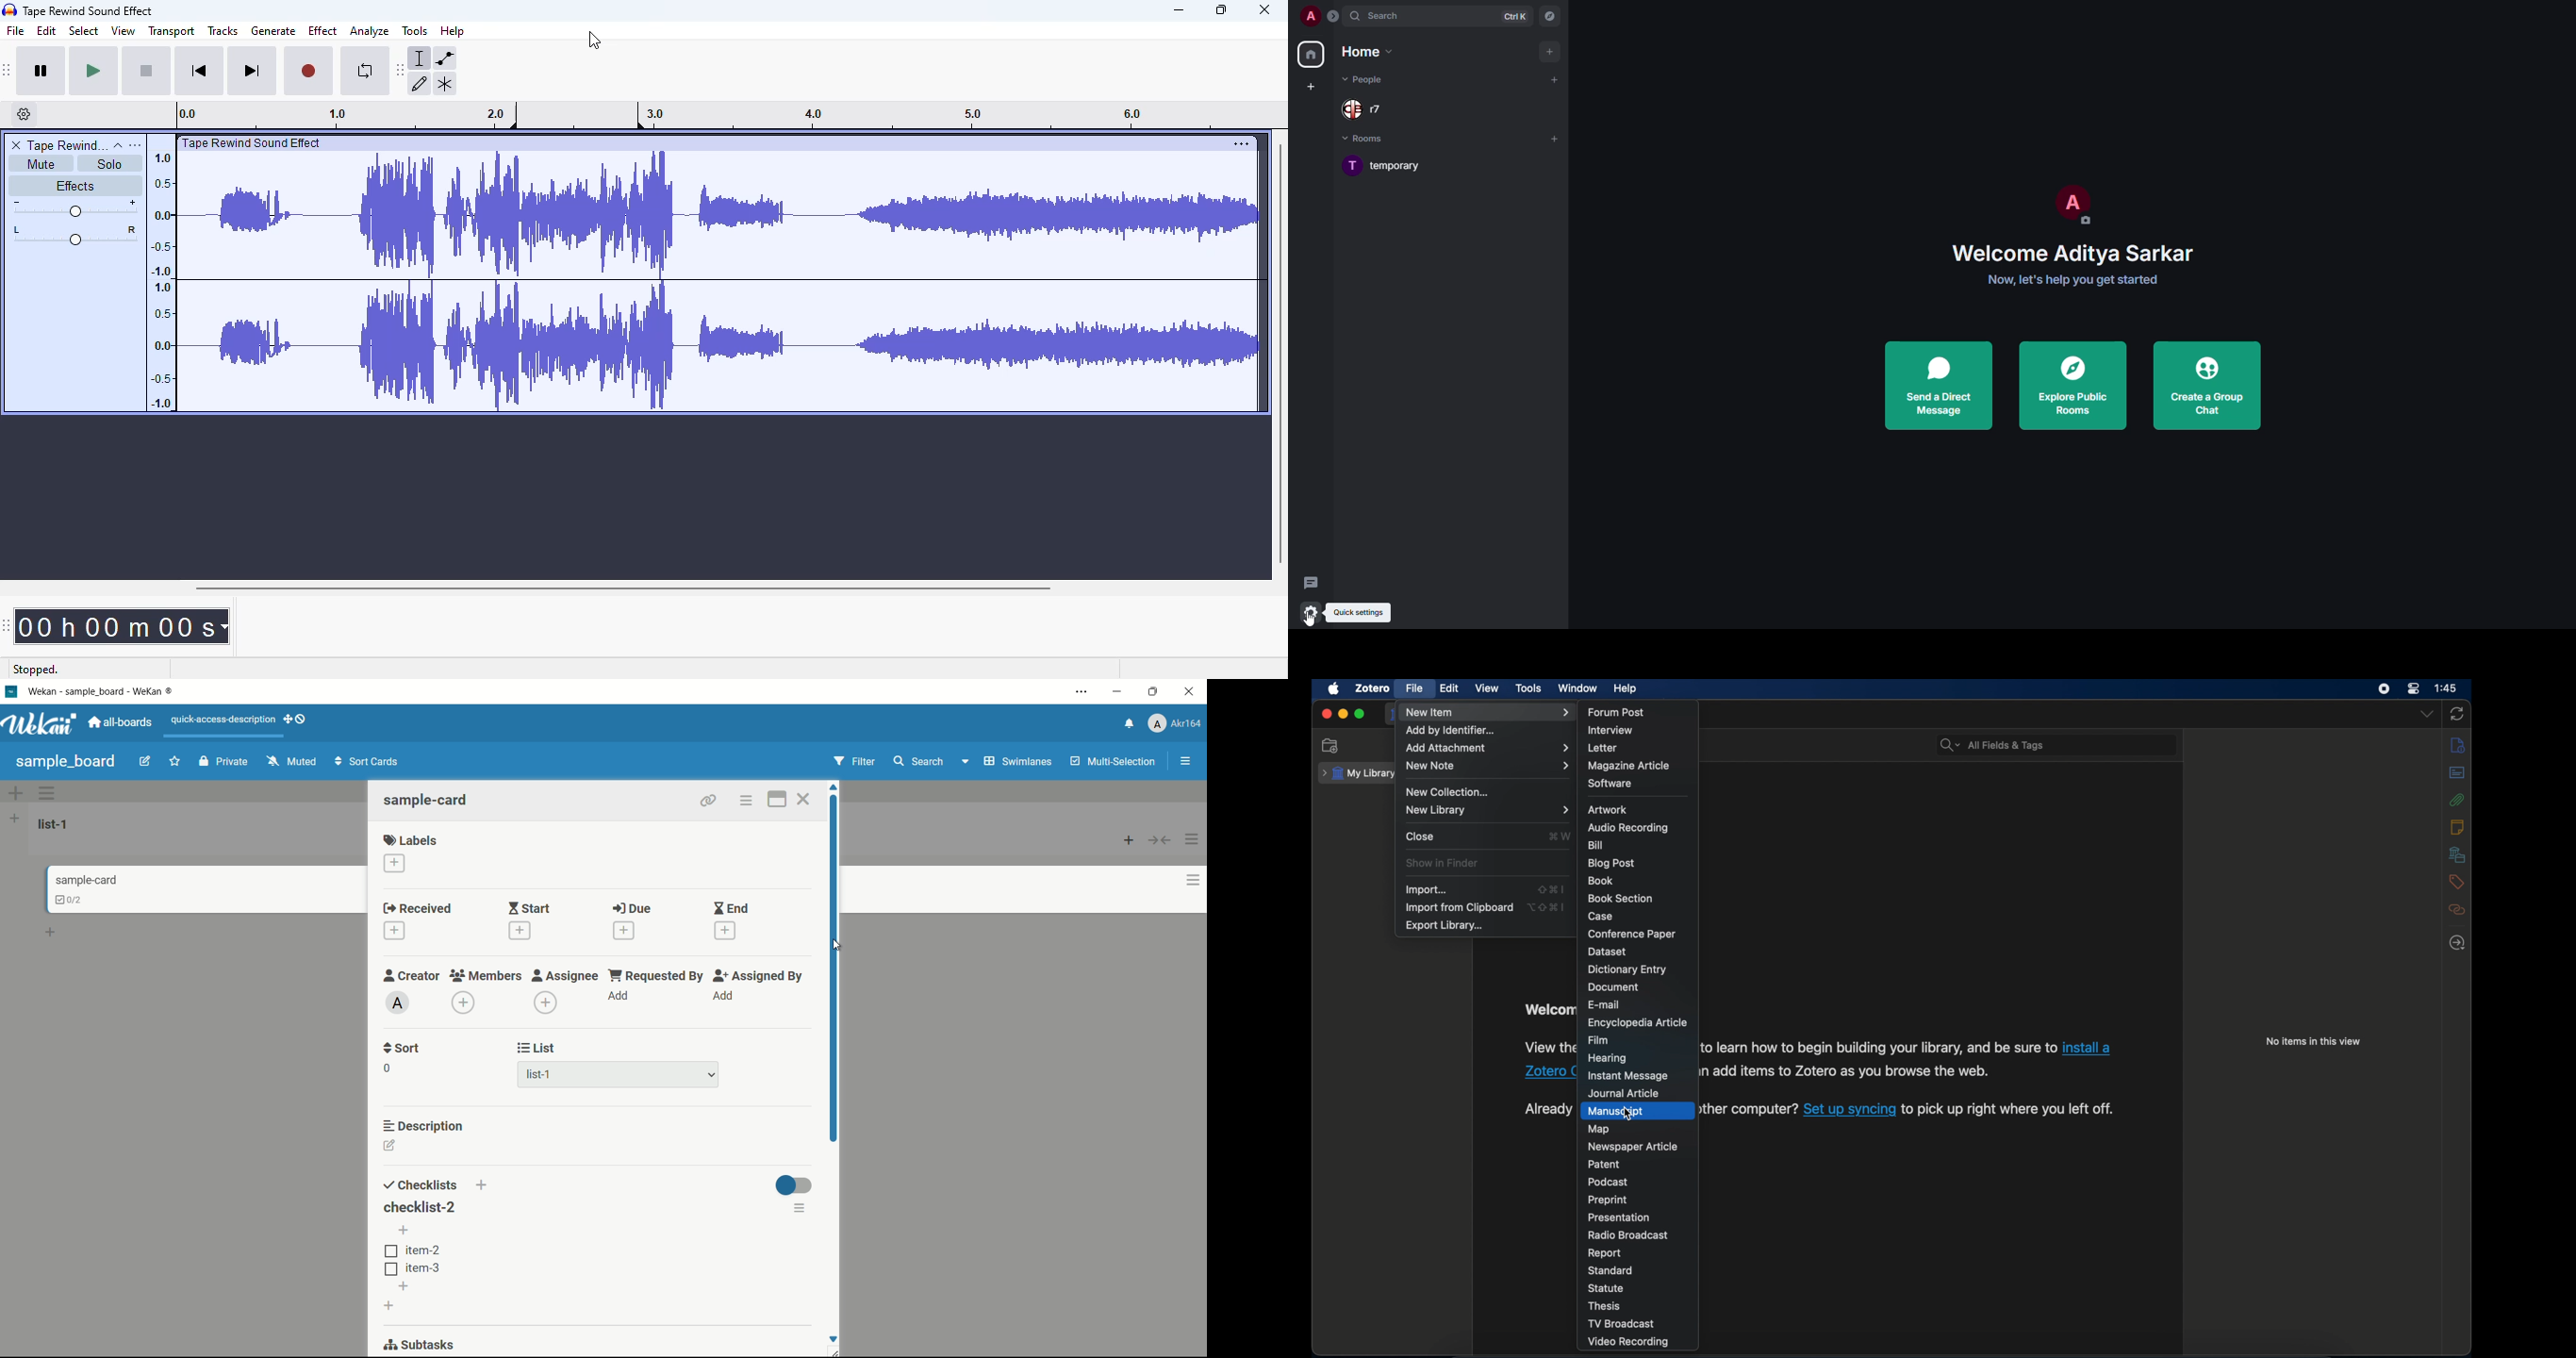 Image resolution: width=2576 pixels, height=1372 pixels. What do you see at coordinates (410, 838) in the screenshot?
I see `labels` at bounding box center [410, 838].